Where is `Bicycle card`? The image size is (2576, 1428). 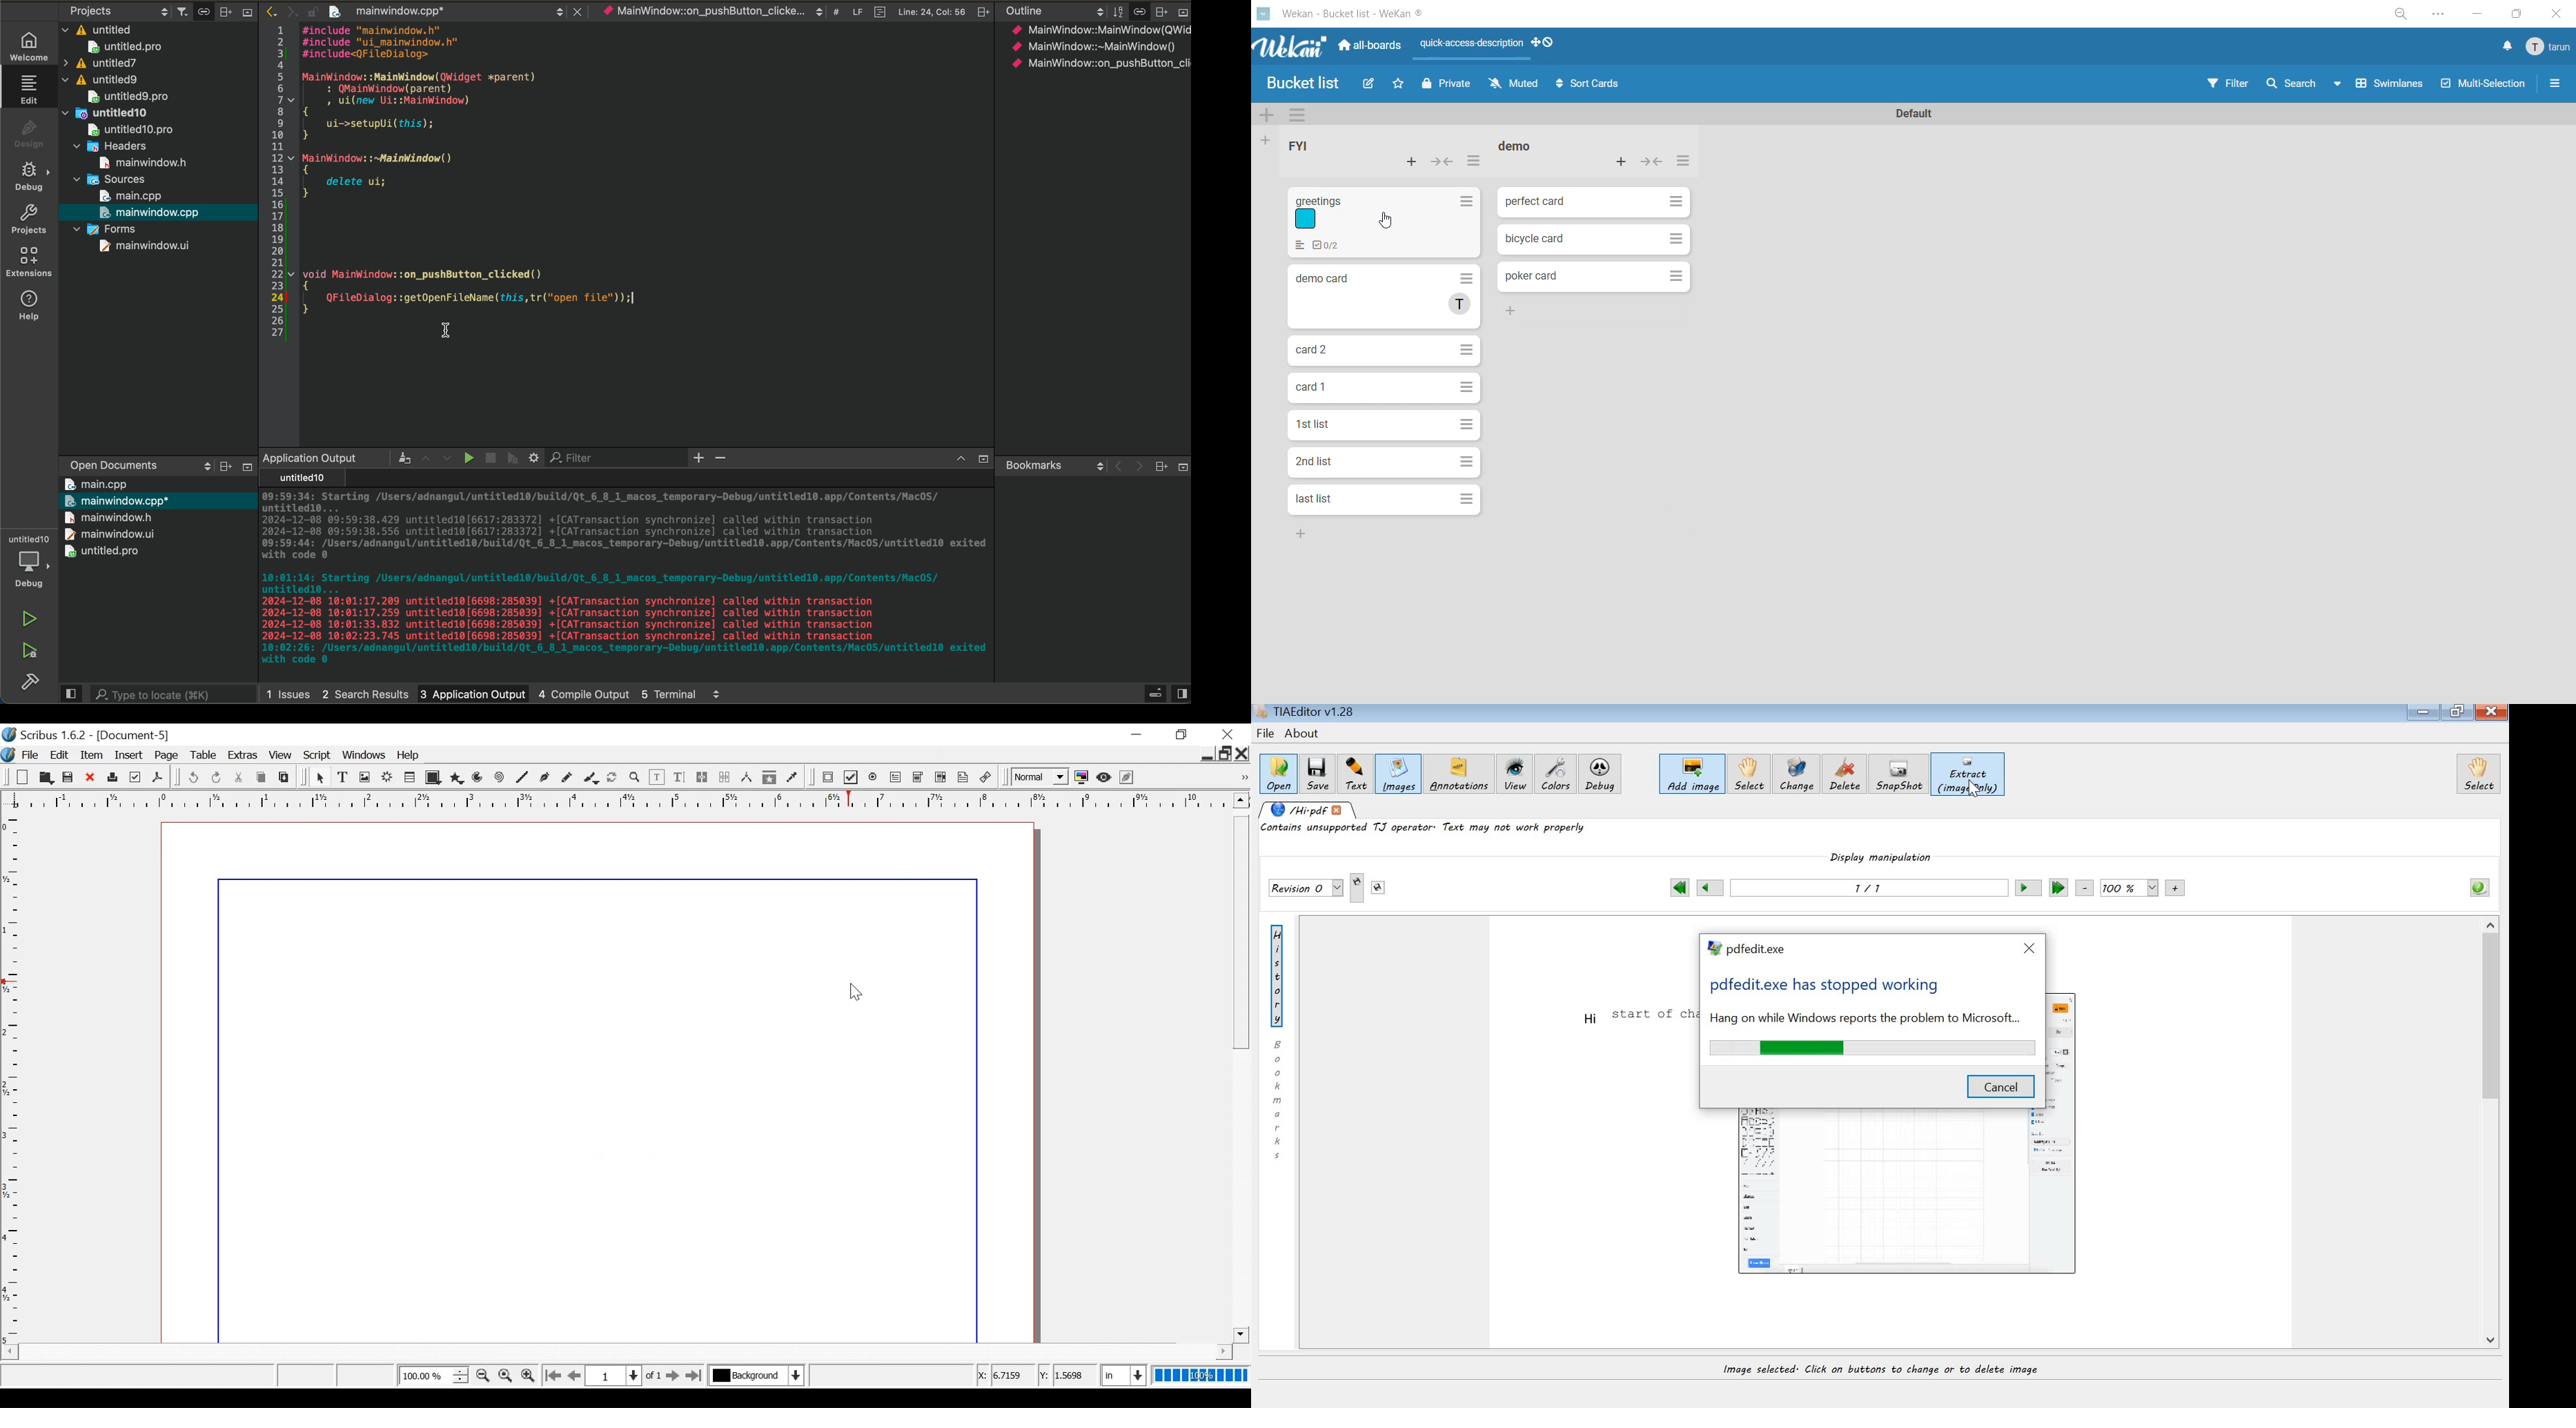
Bicycle card is located at coordinates (1595, 239).